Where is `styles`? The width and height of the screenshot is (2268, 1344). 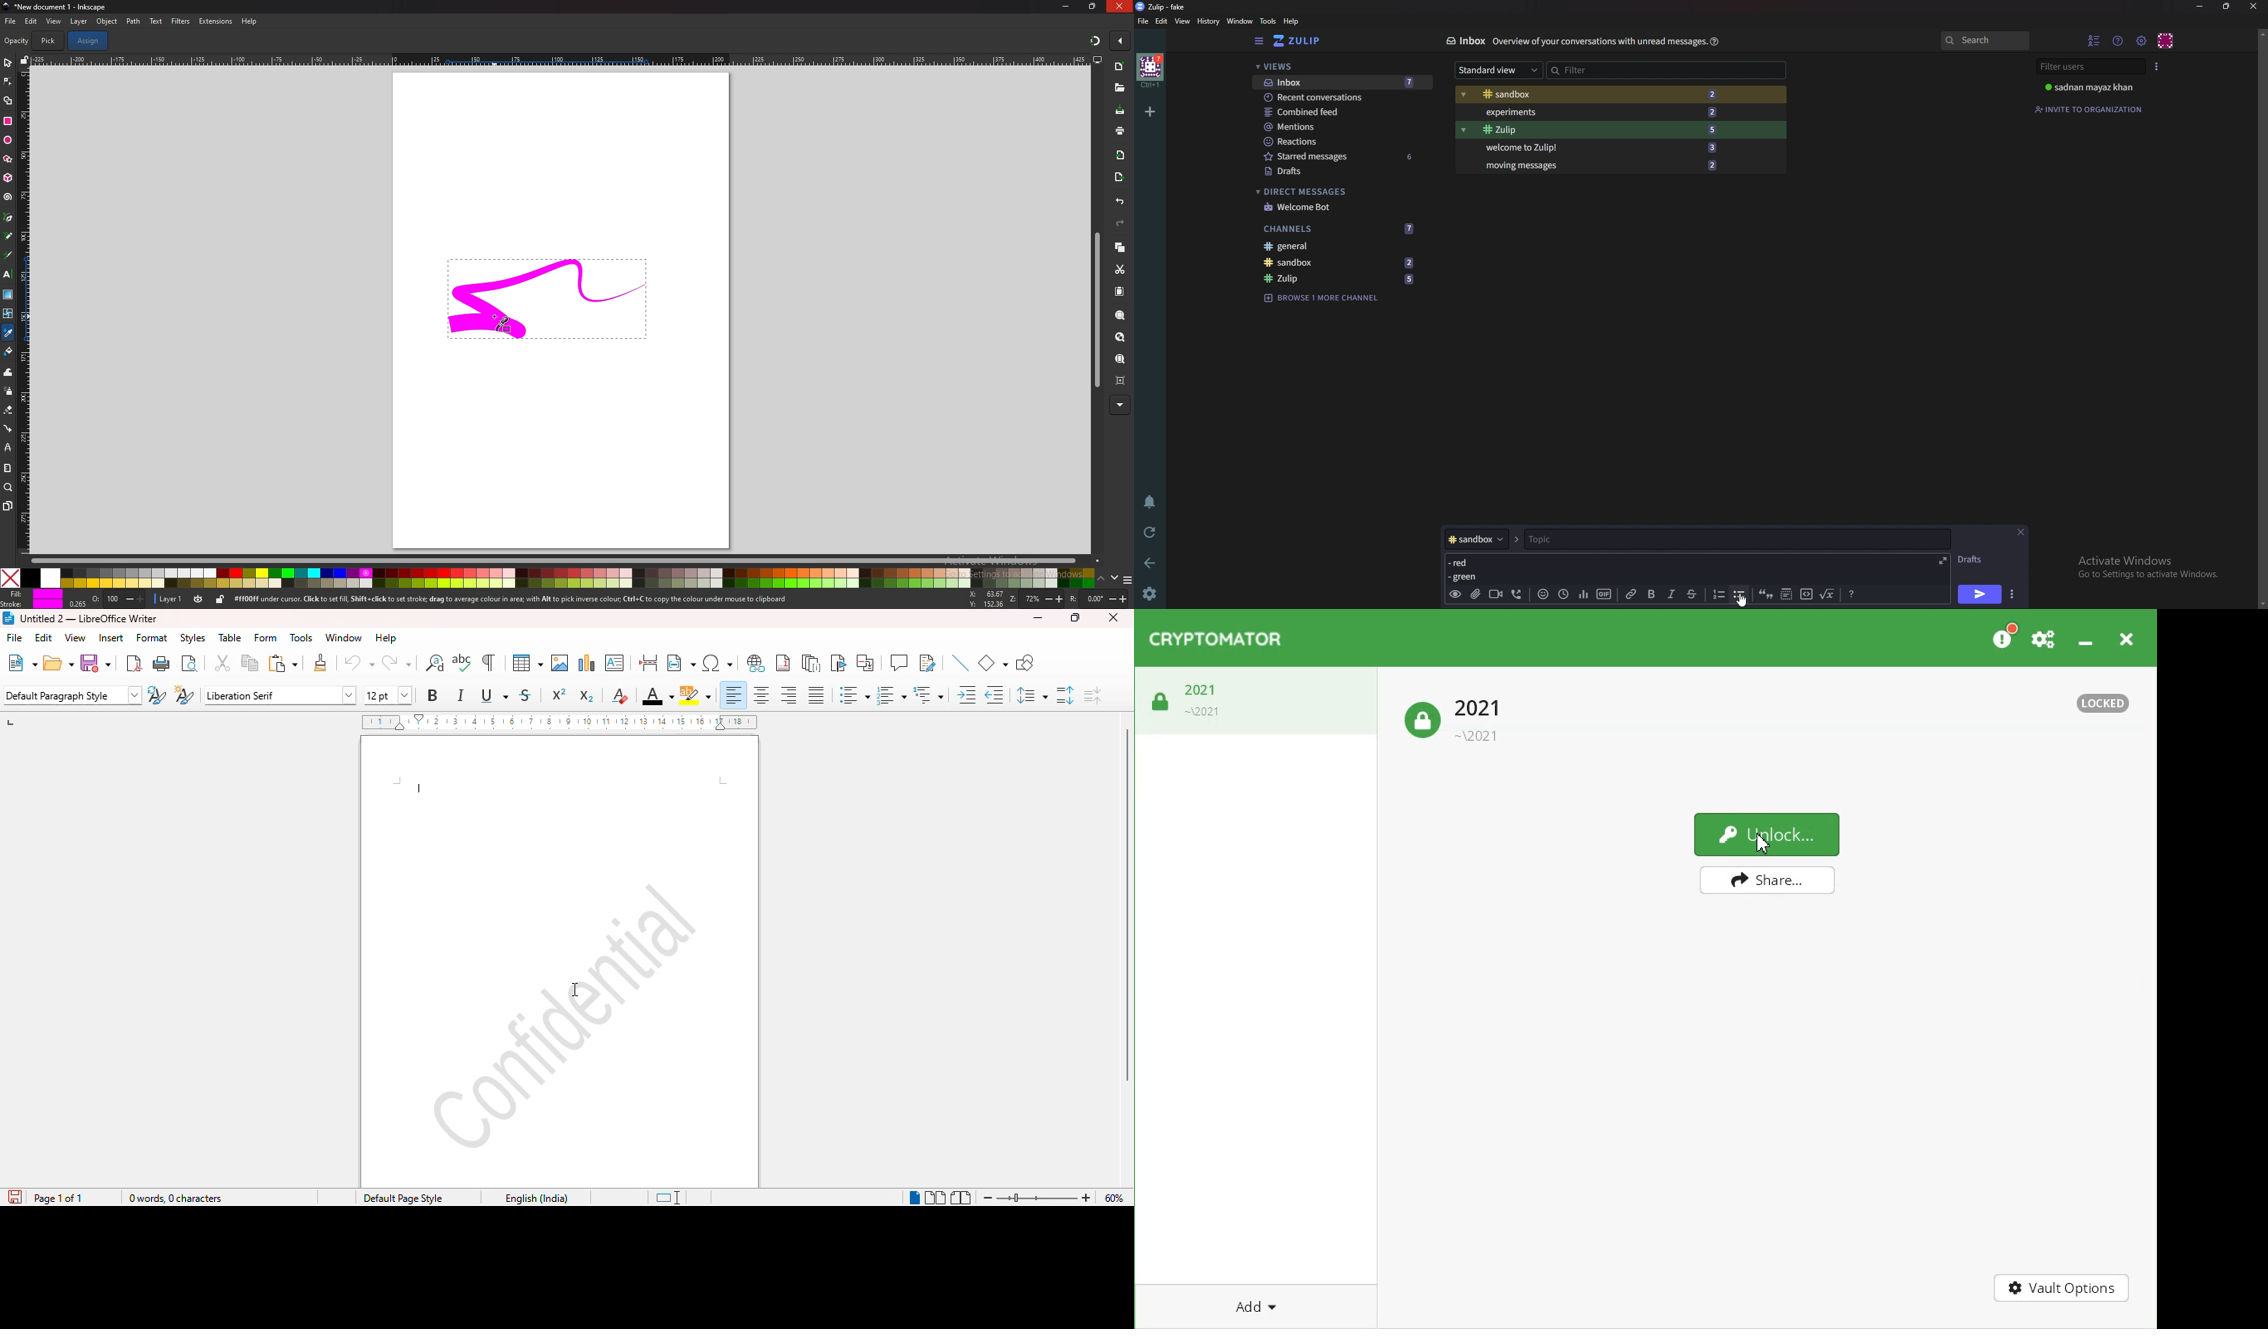
styles is located at coordinates (193, 637).